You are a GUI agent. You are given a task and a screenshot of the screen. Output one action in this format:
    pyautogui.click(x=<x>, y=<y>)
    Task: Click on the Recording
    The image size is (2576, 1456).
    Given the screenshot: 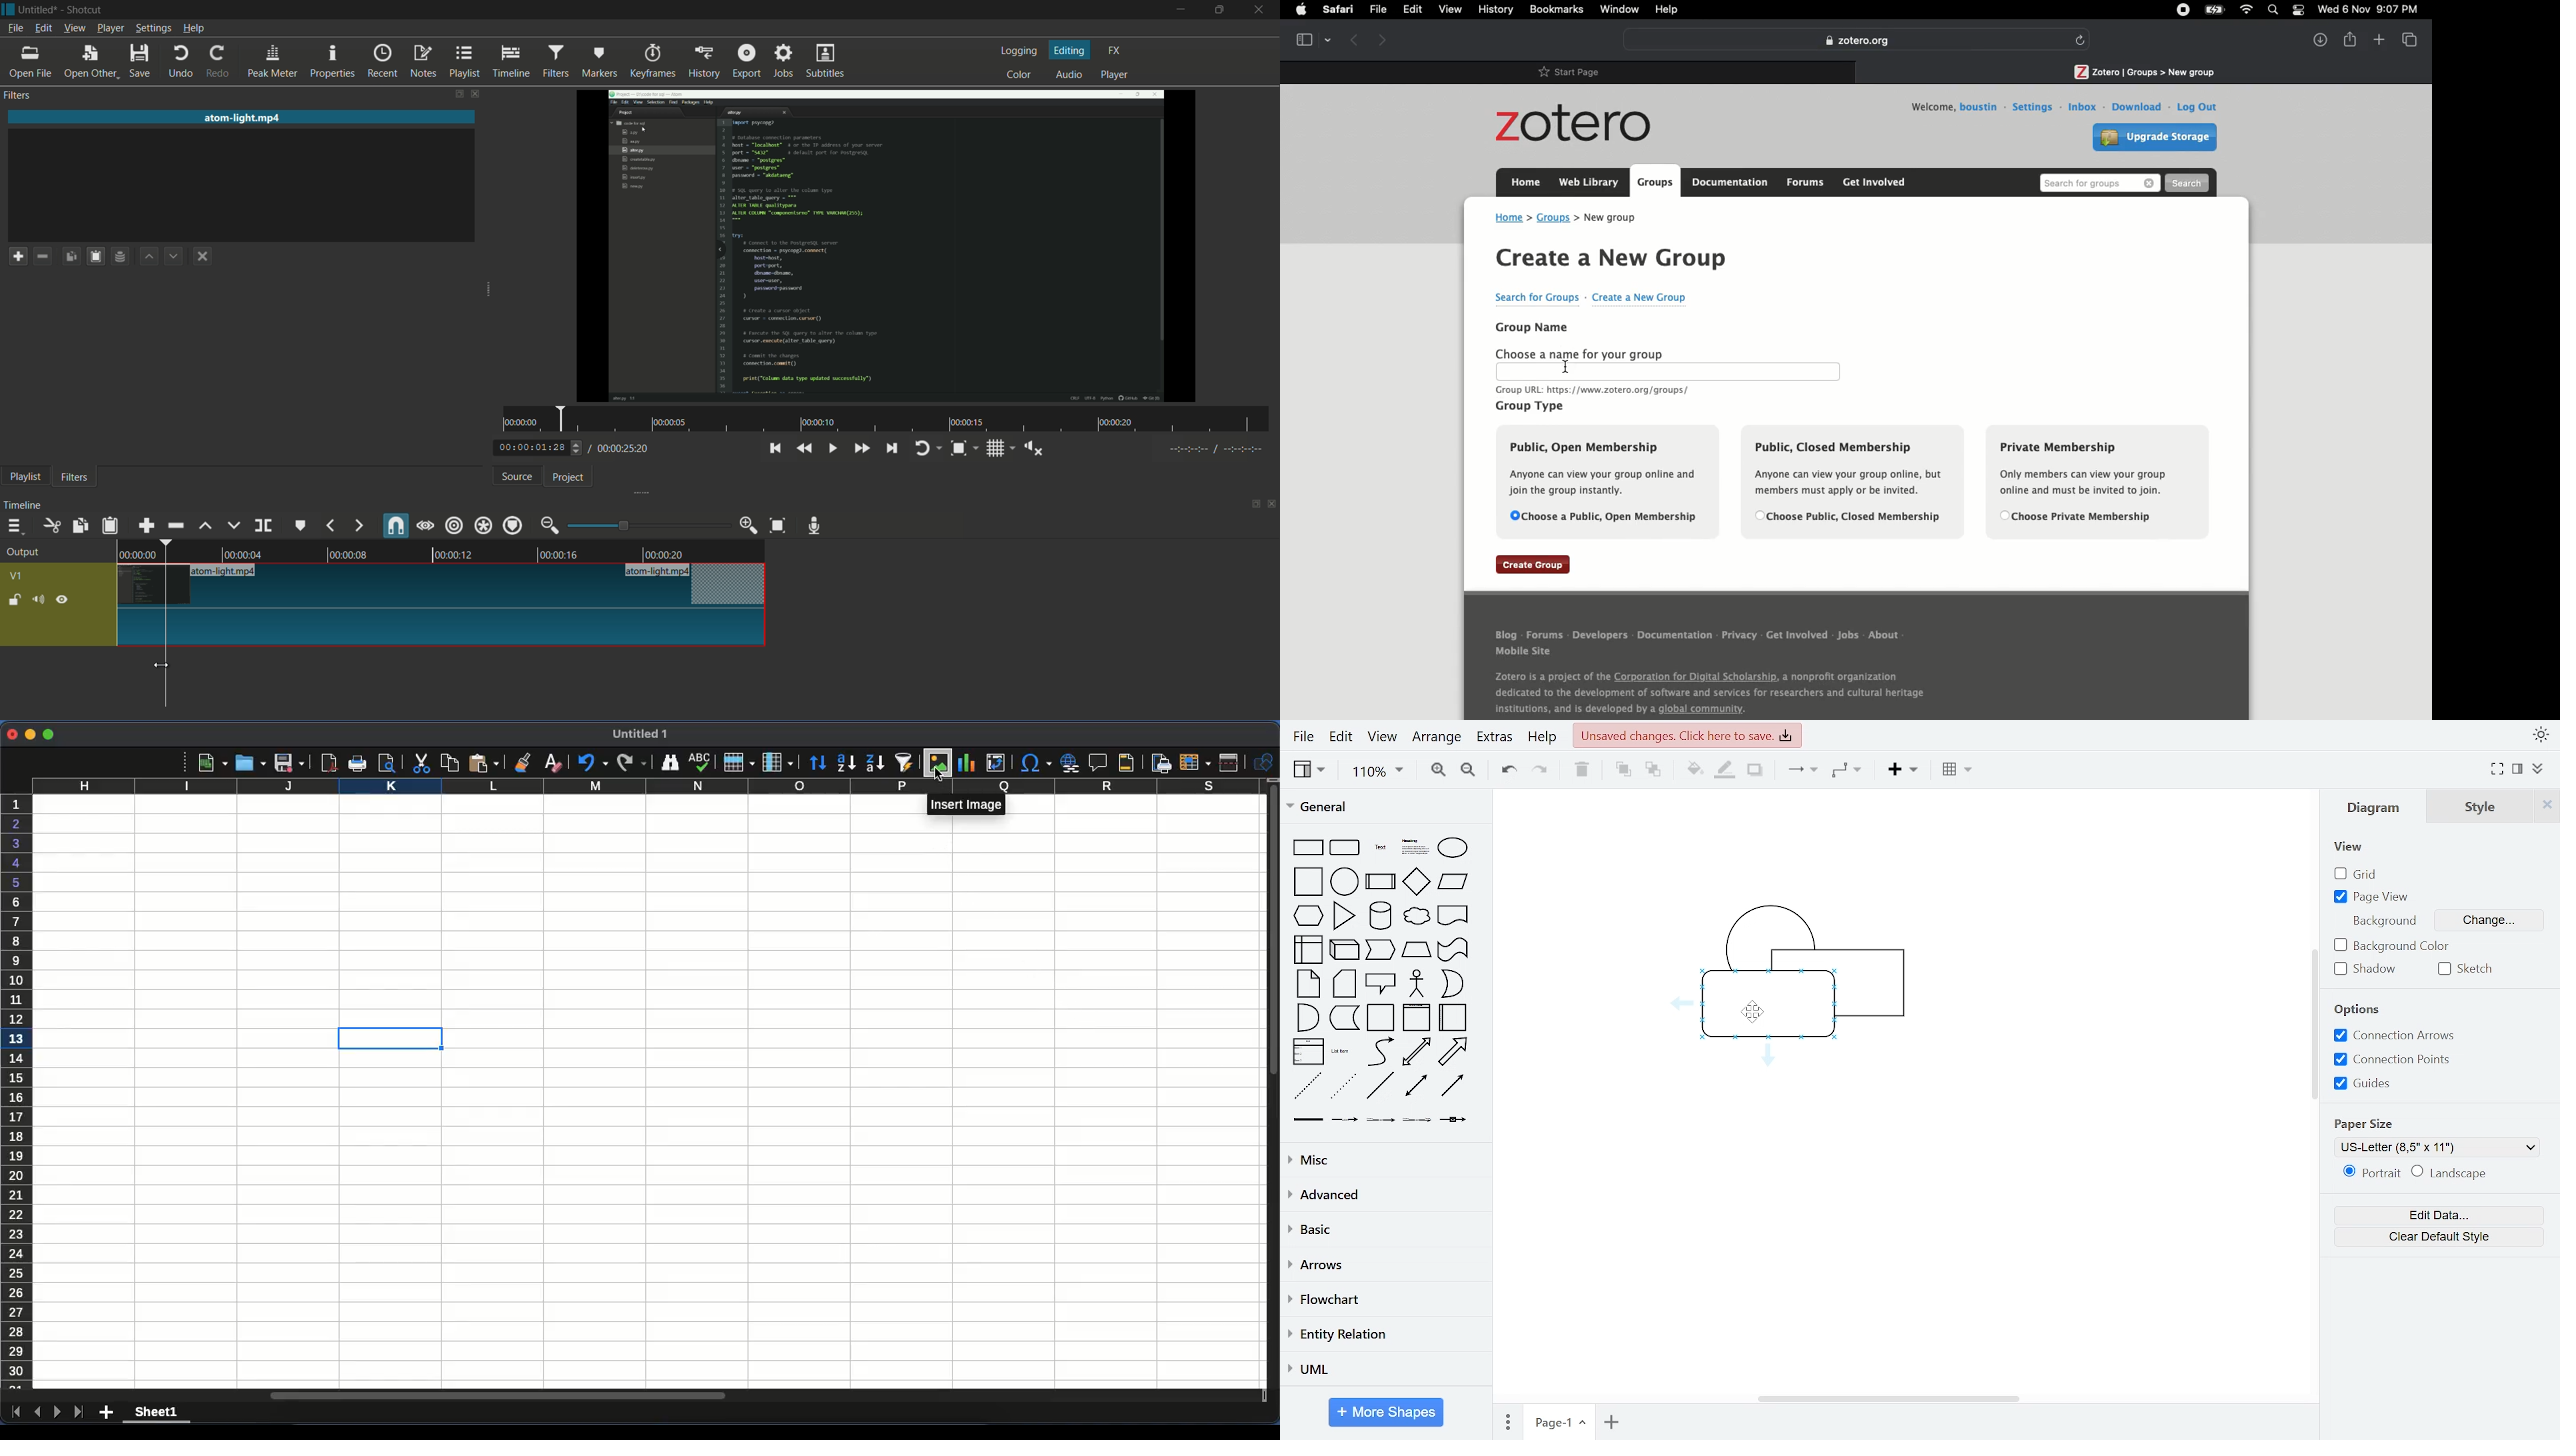 What is the action you would take?
    pyautogui.click(x=2182, y=11)
    